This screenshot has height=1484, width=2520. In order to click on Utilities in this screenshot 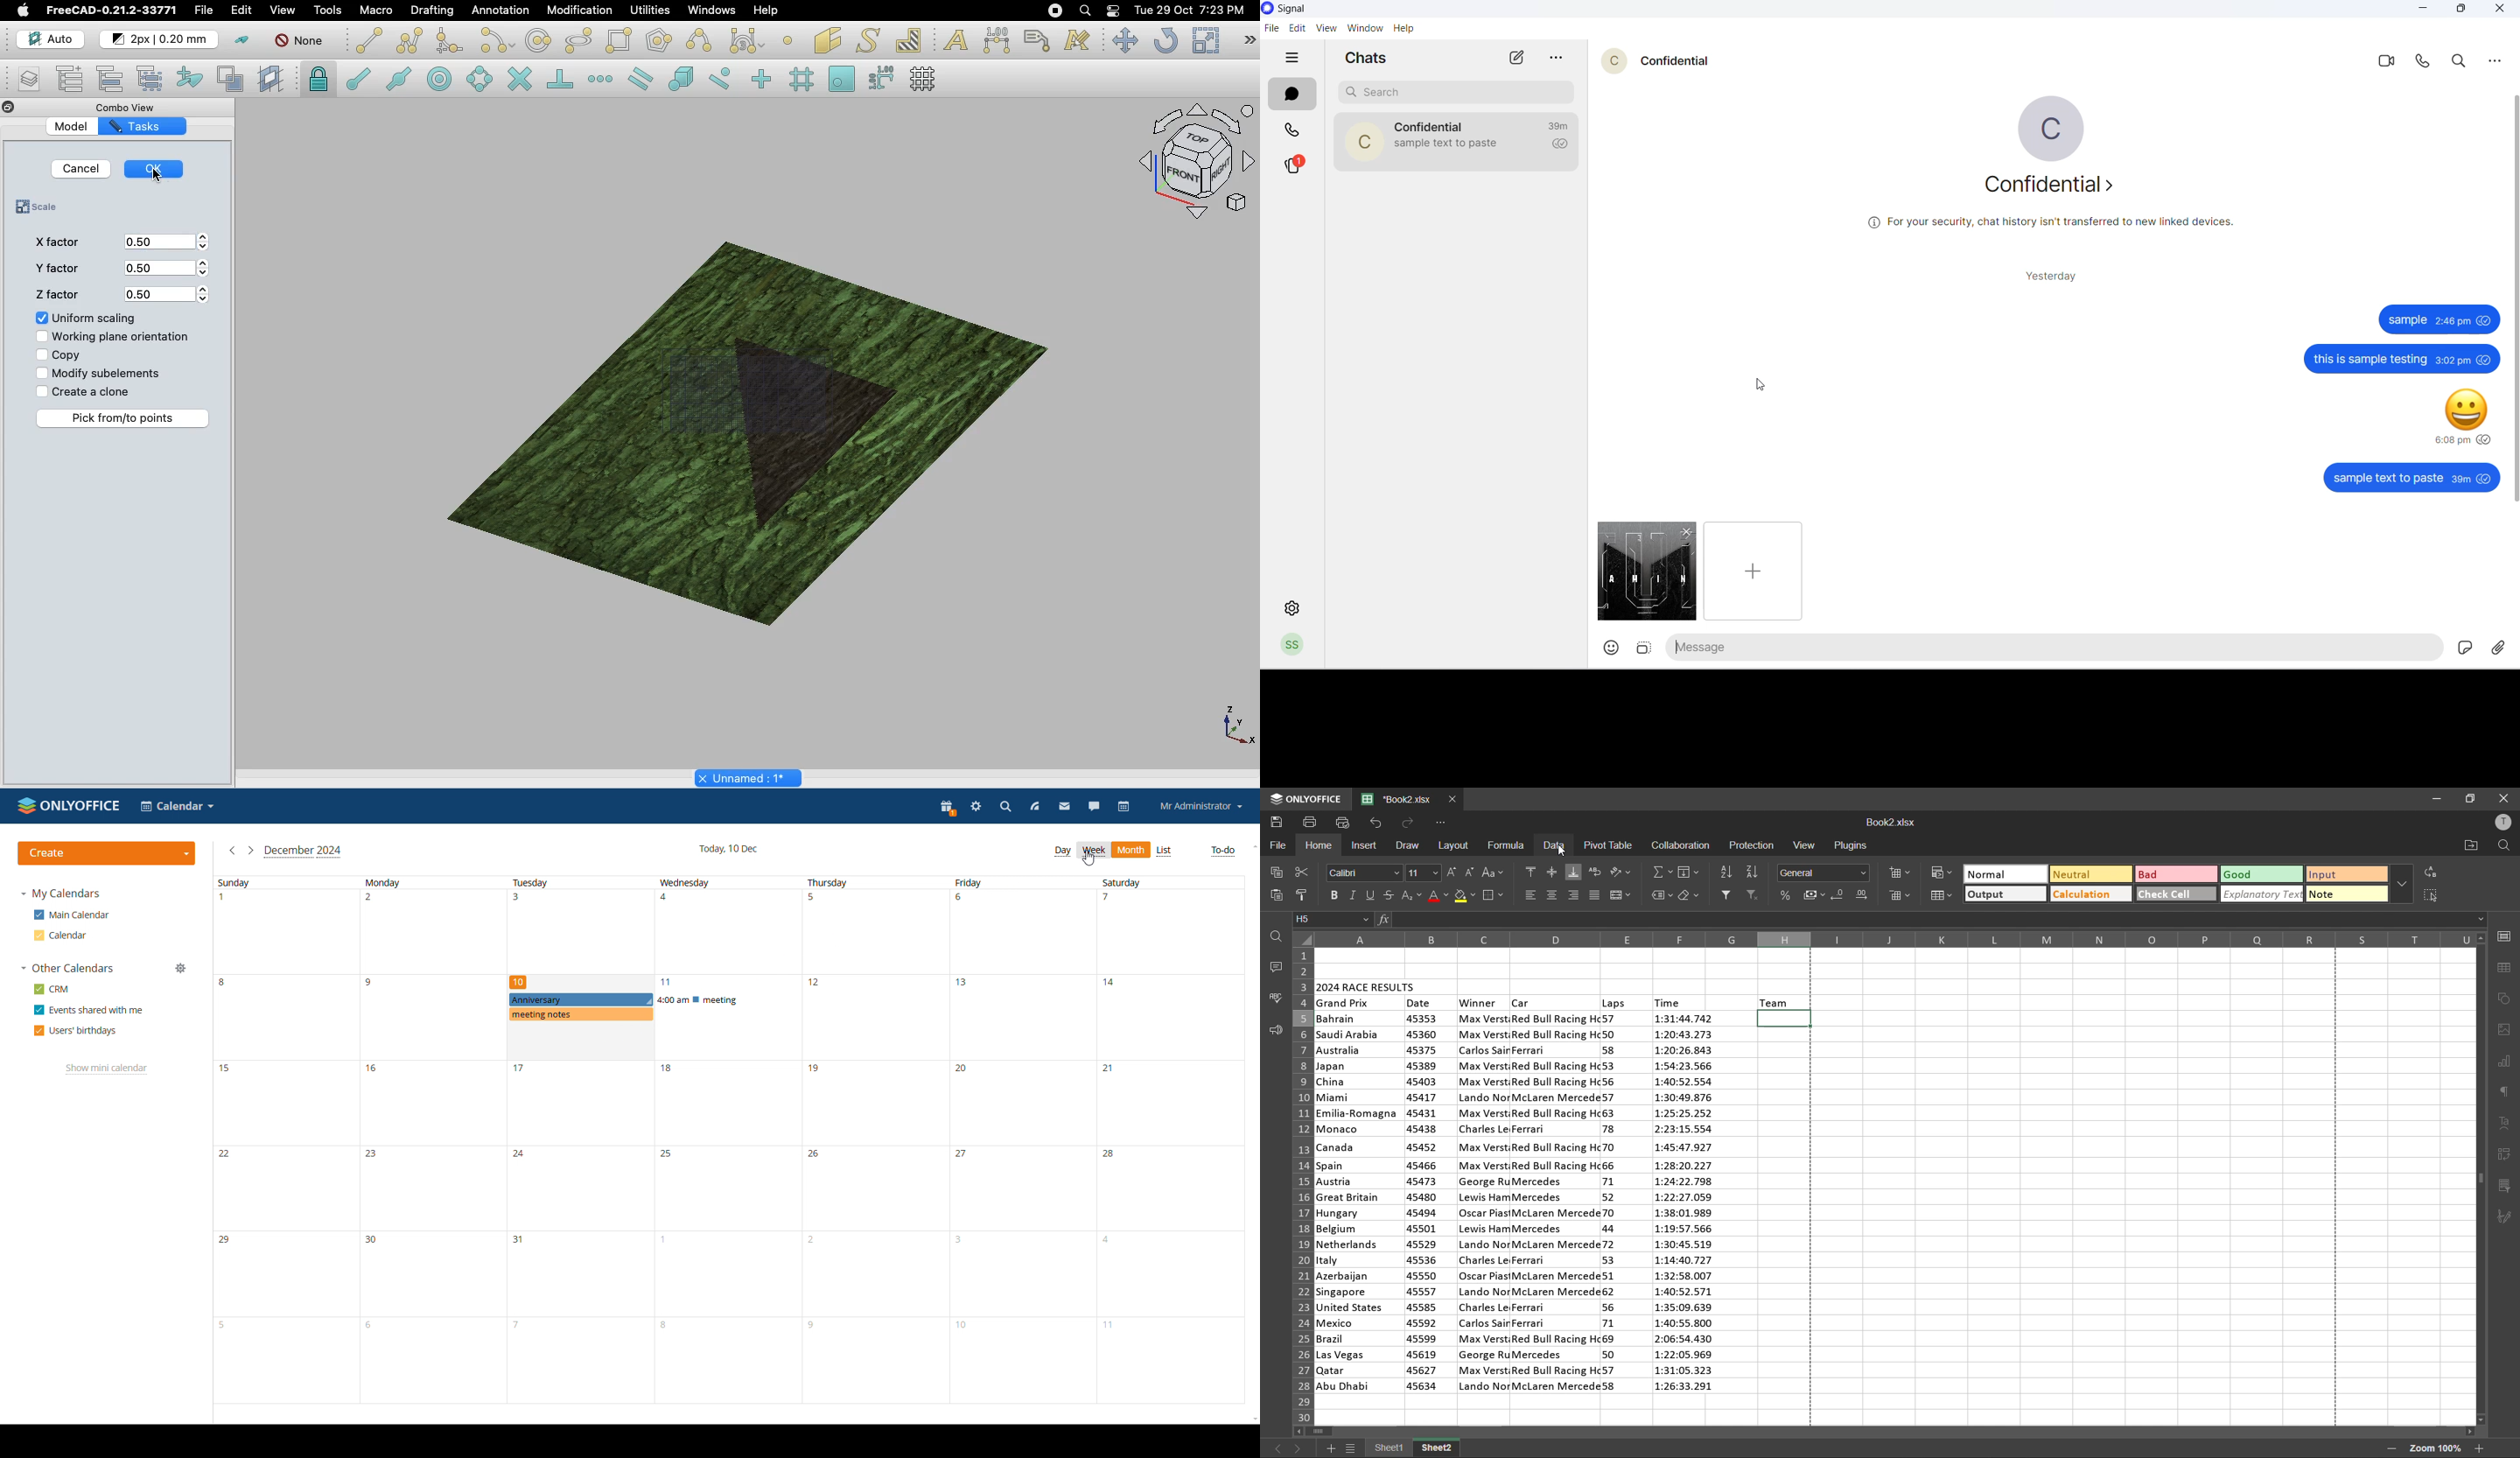, I will do `click(647, 11)`.